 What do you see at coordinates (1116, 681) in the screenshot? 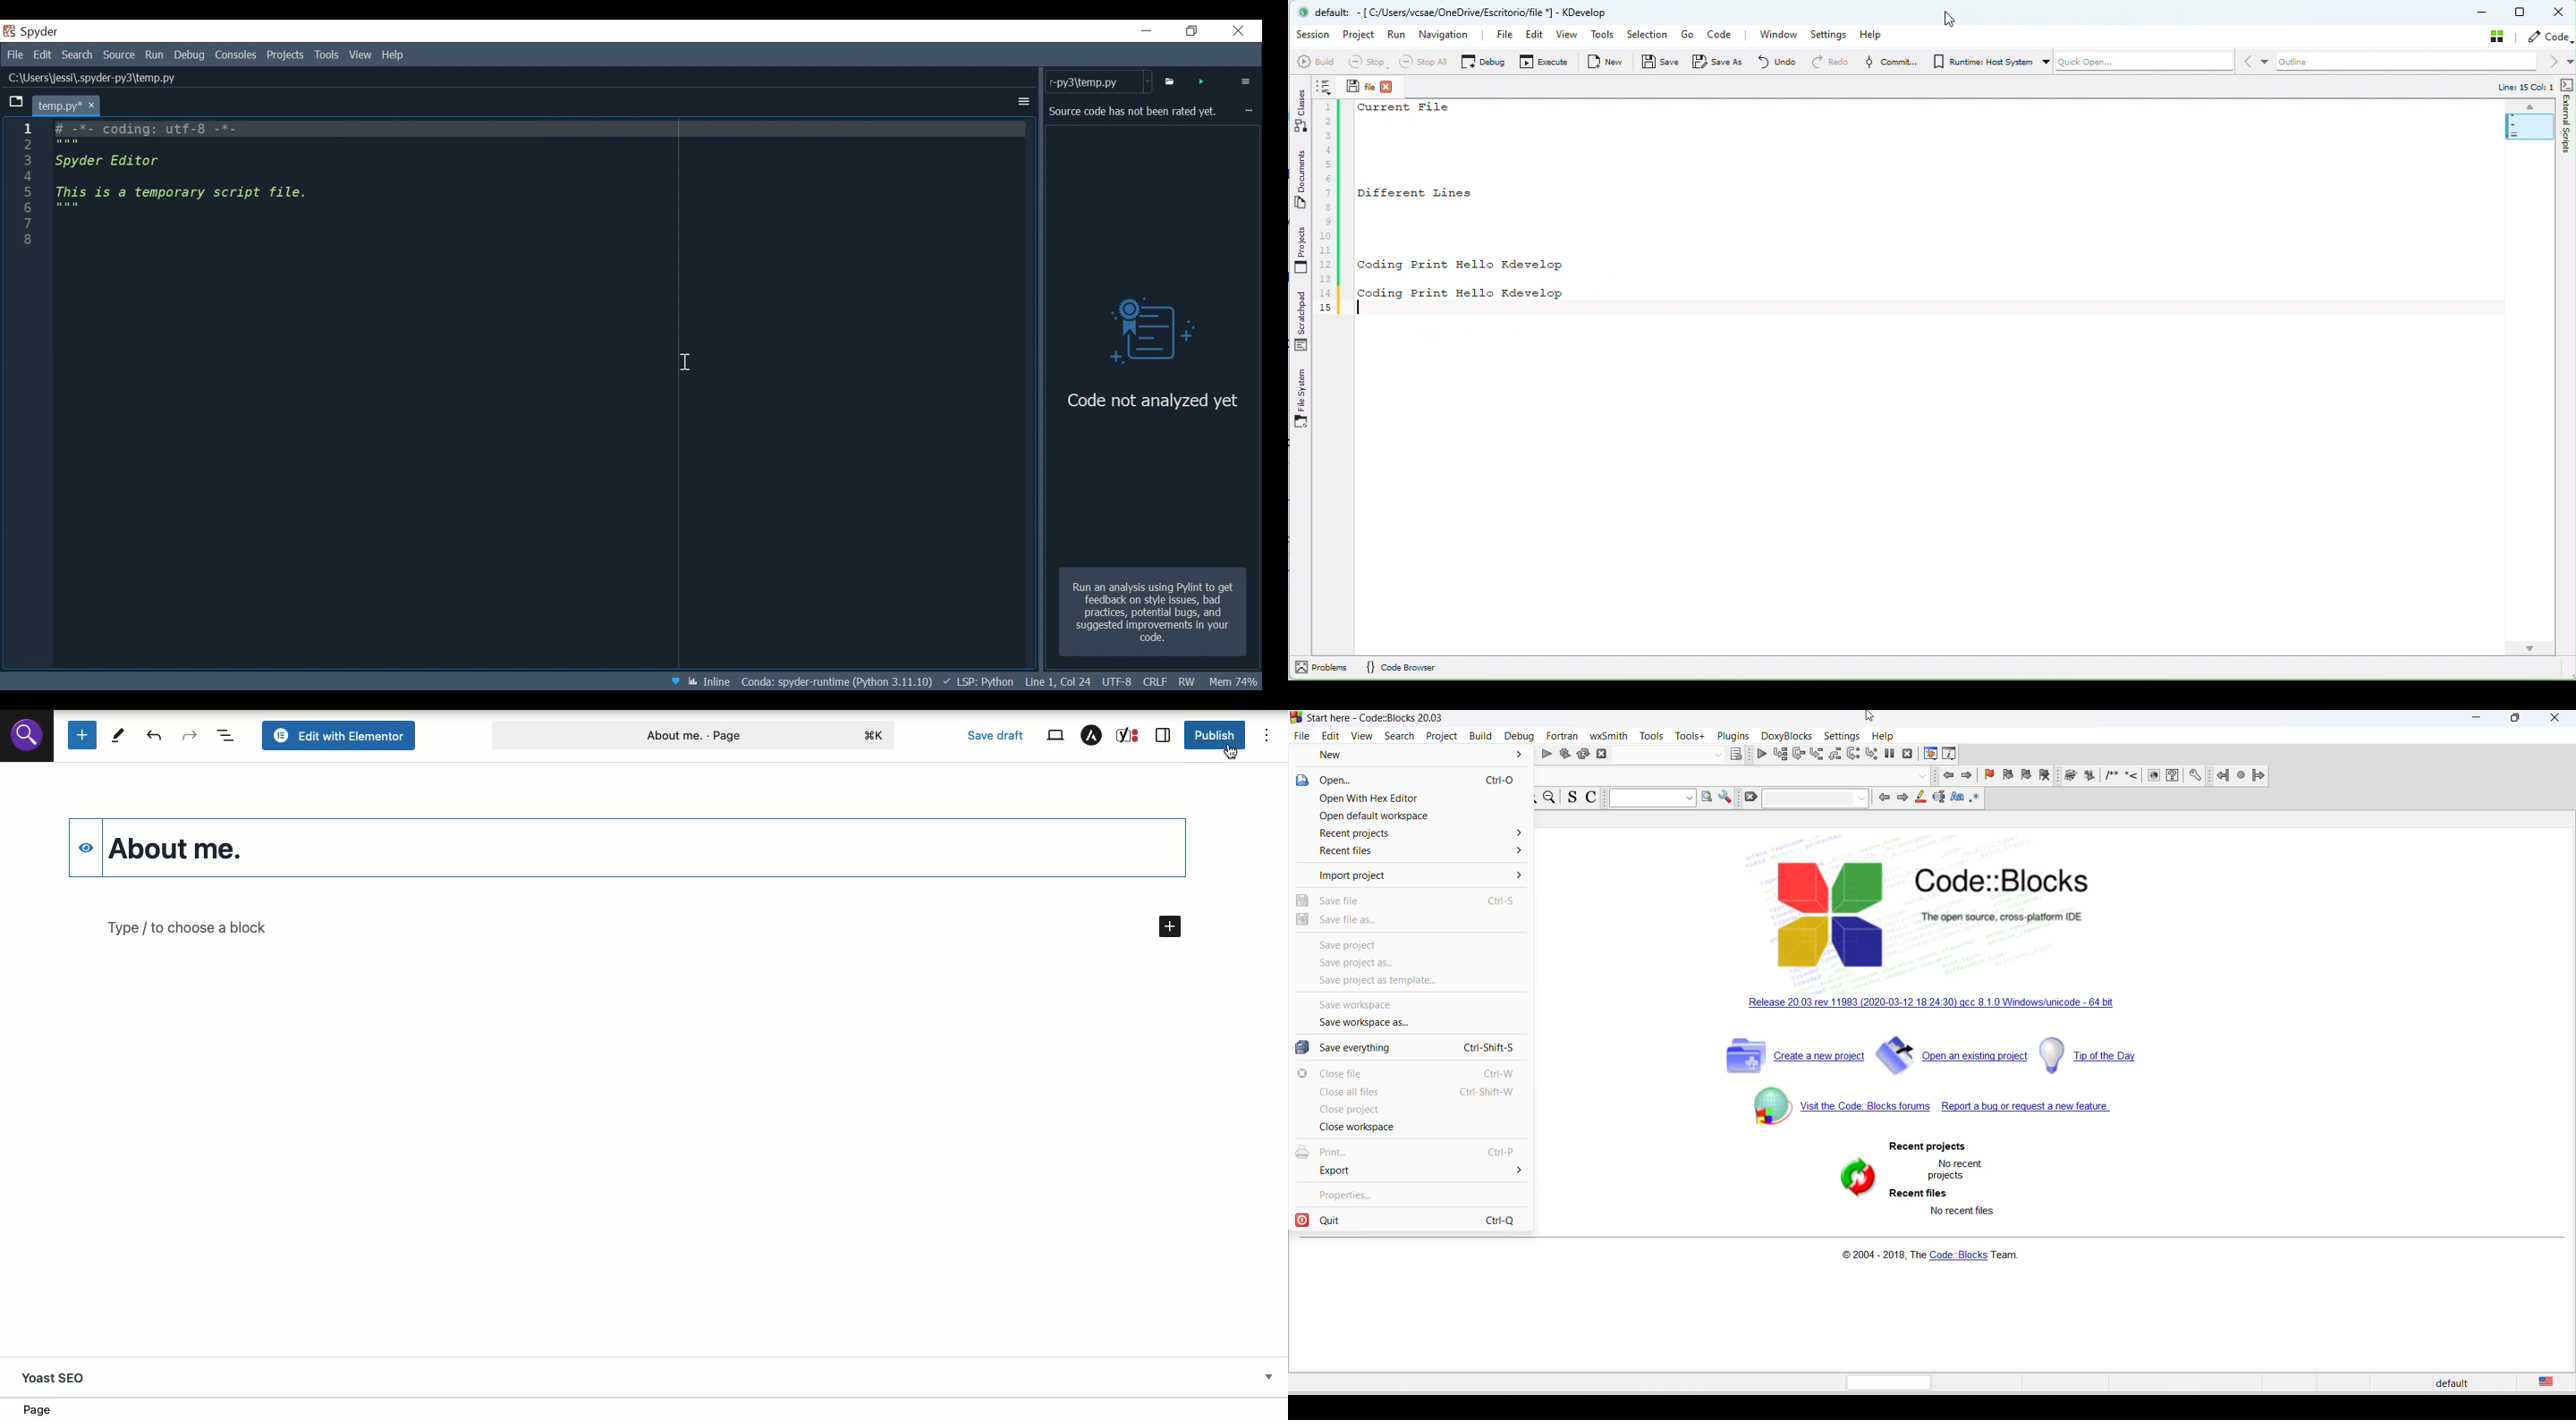
I see `File Encoding` at bounding box center [1116, 681].